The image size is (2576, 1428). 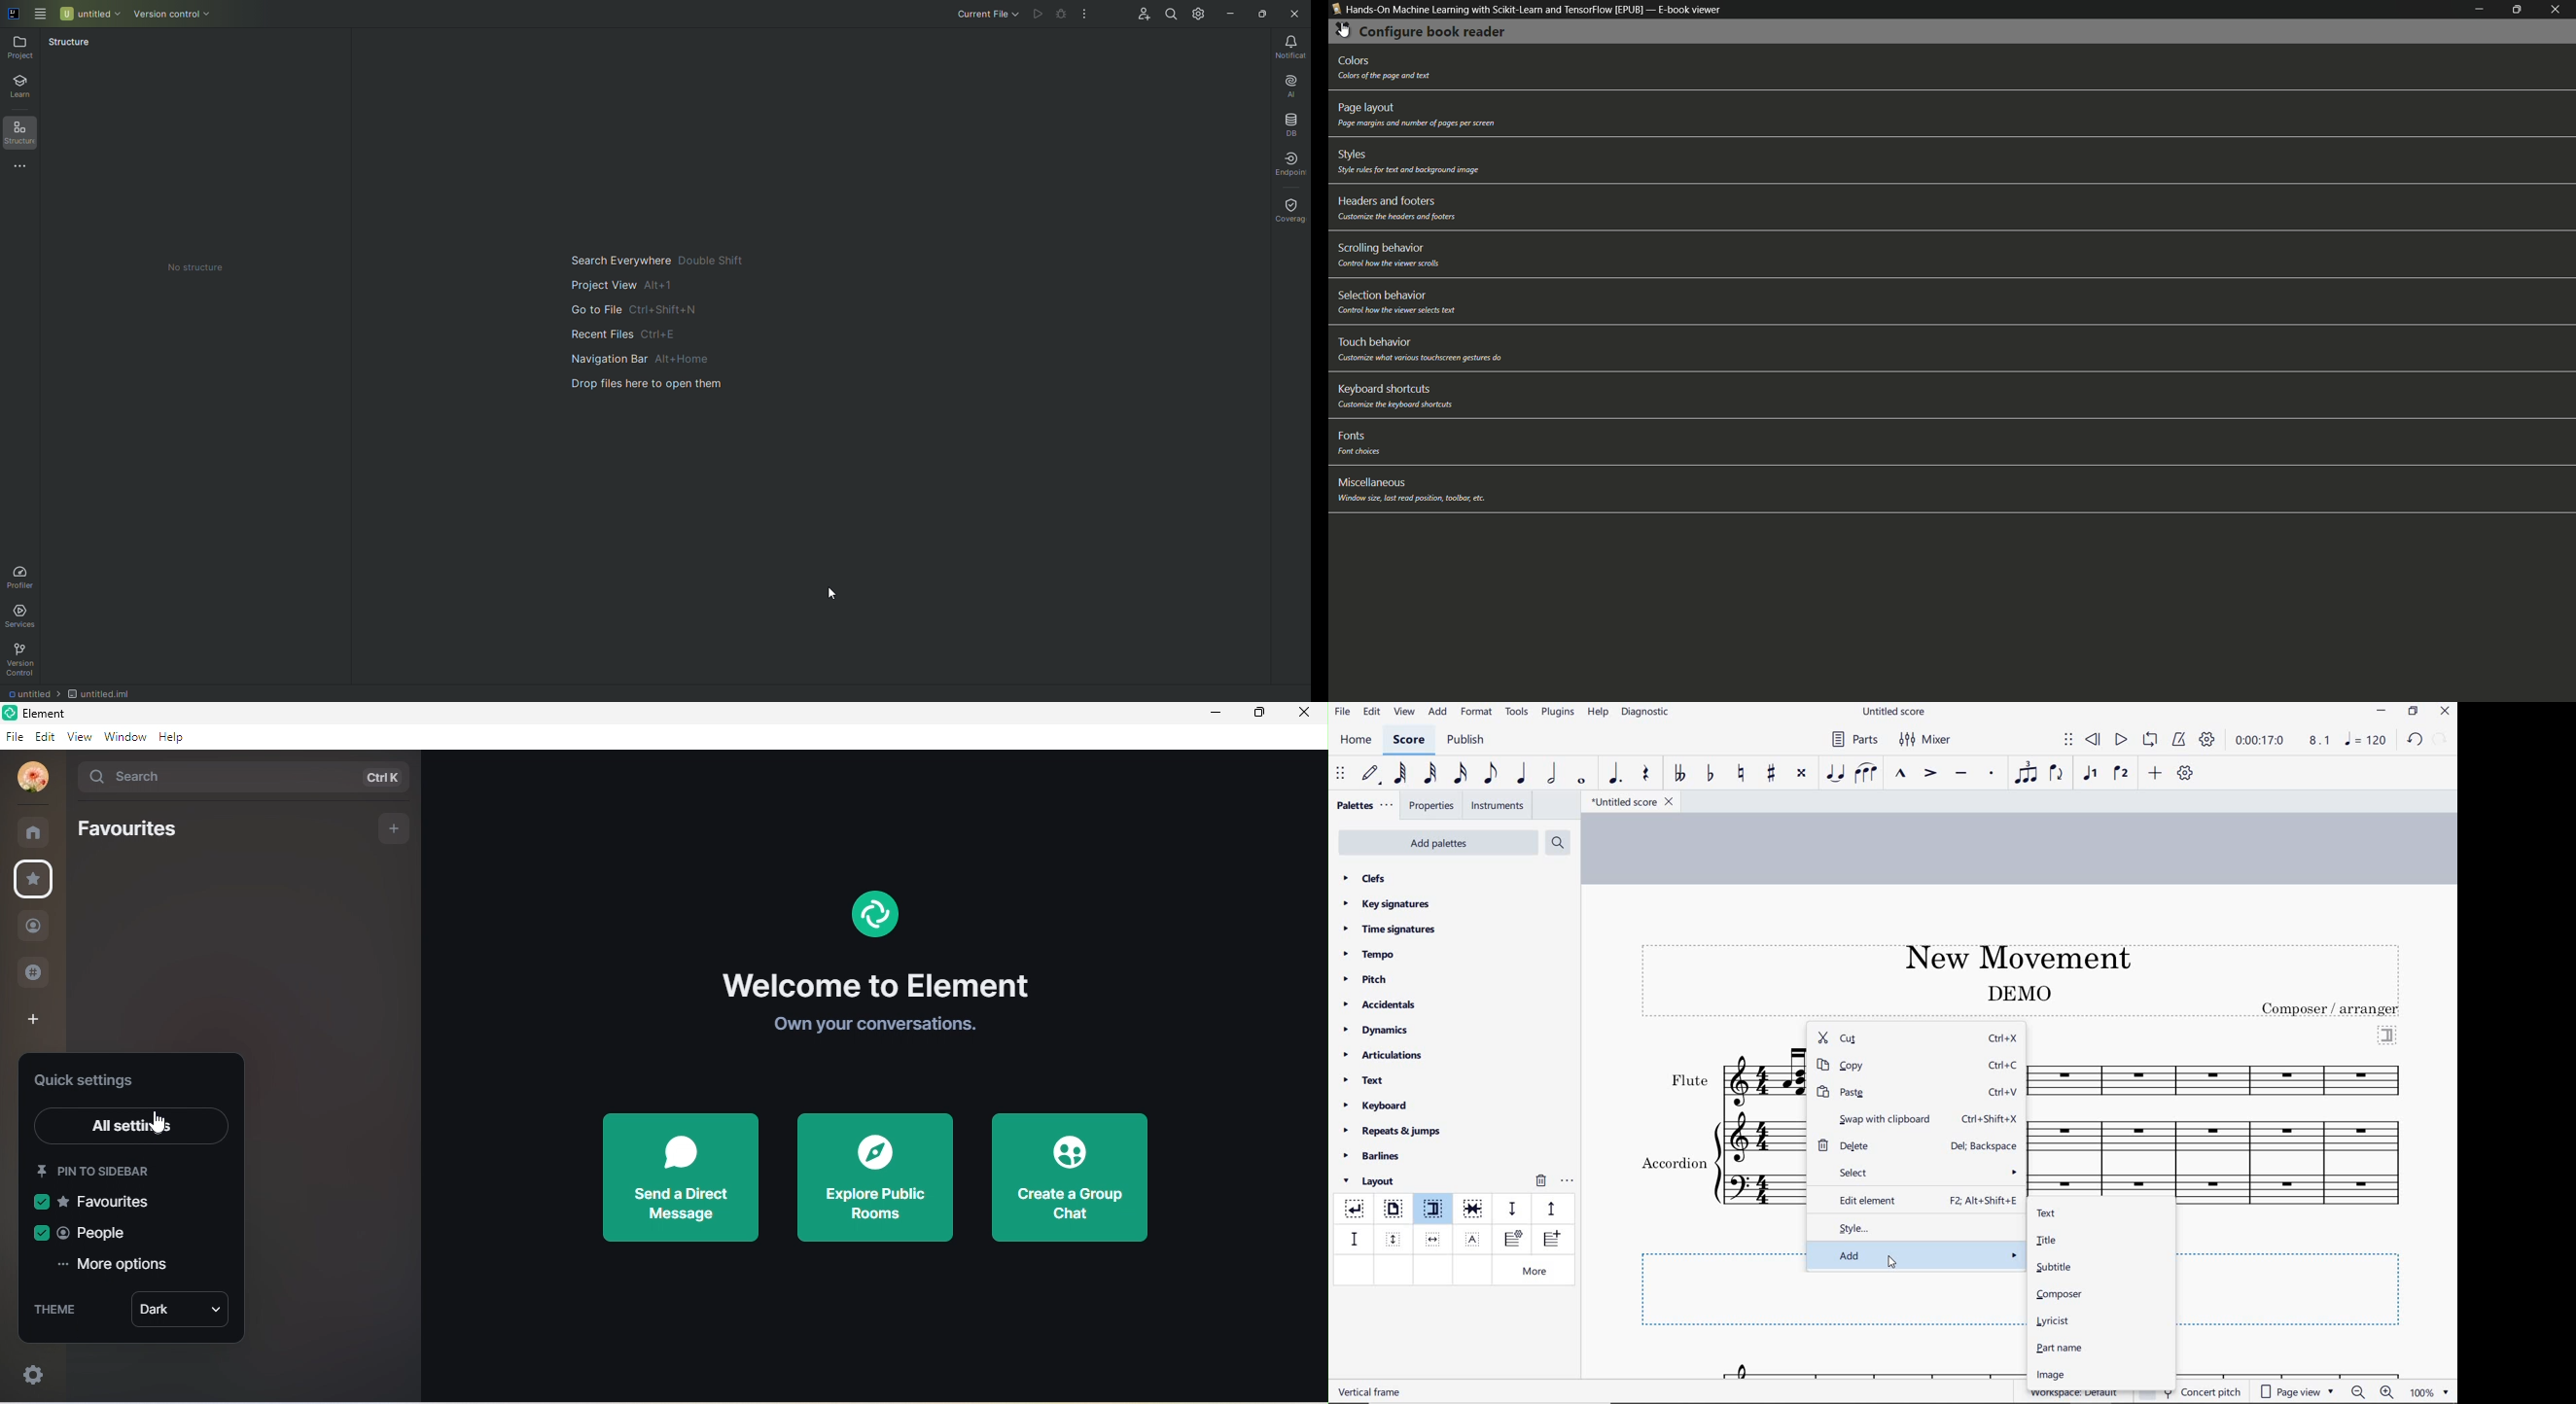 I want to click on staff spacer sown, so click(x=1512, y=1209).